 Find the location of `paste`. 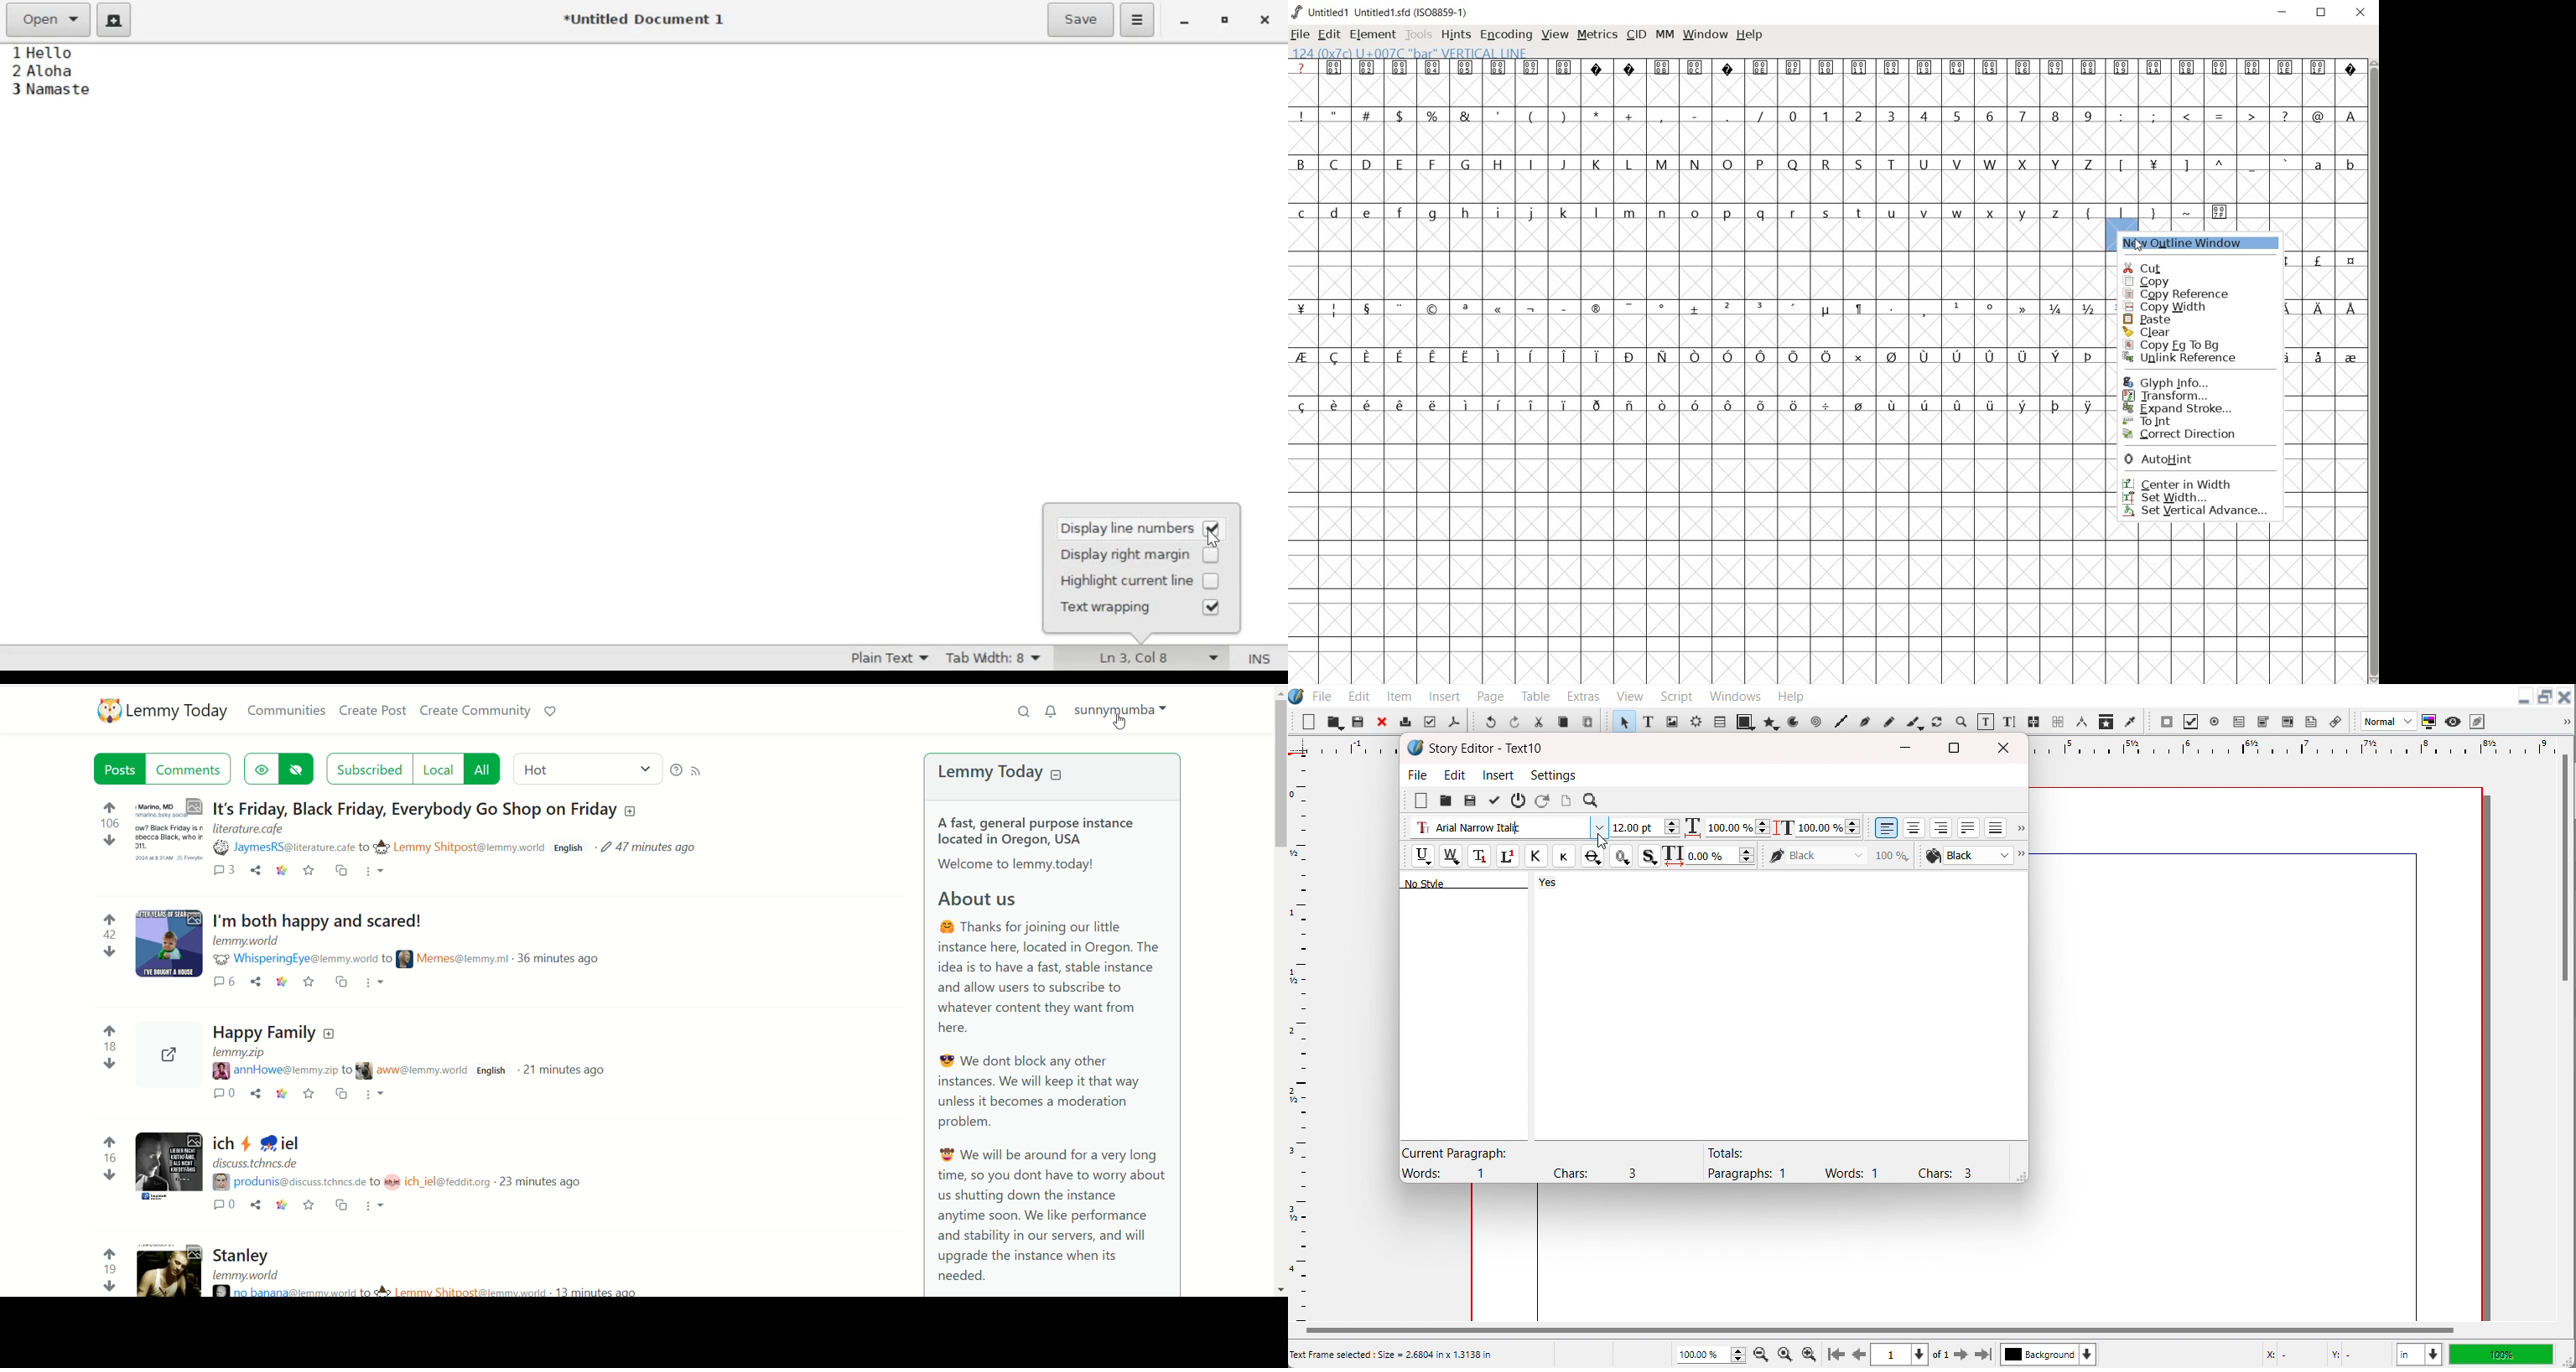

paste is located at coordinates (2165, 317).